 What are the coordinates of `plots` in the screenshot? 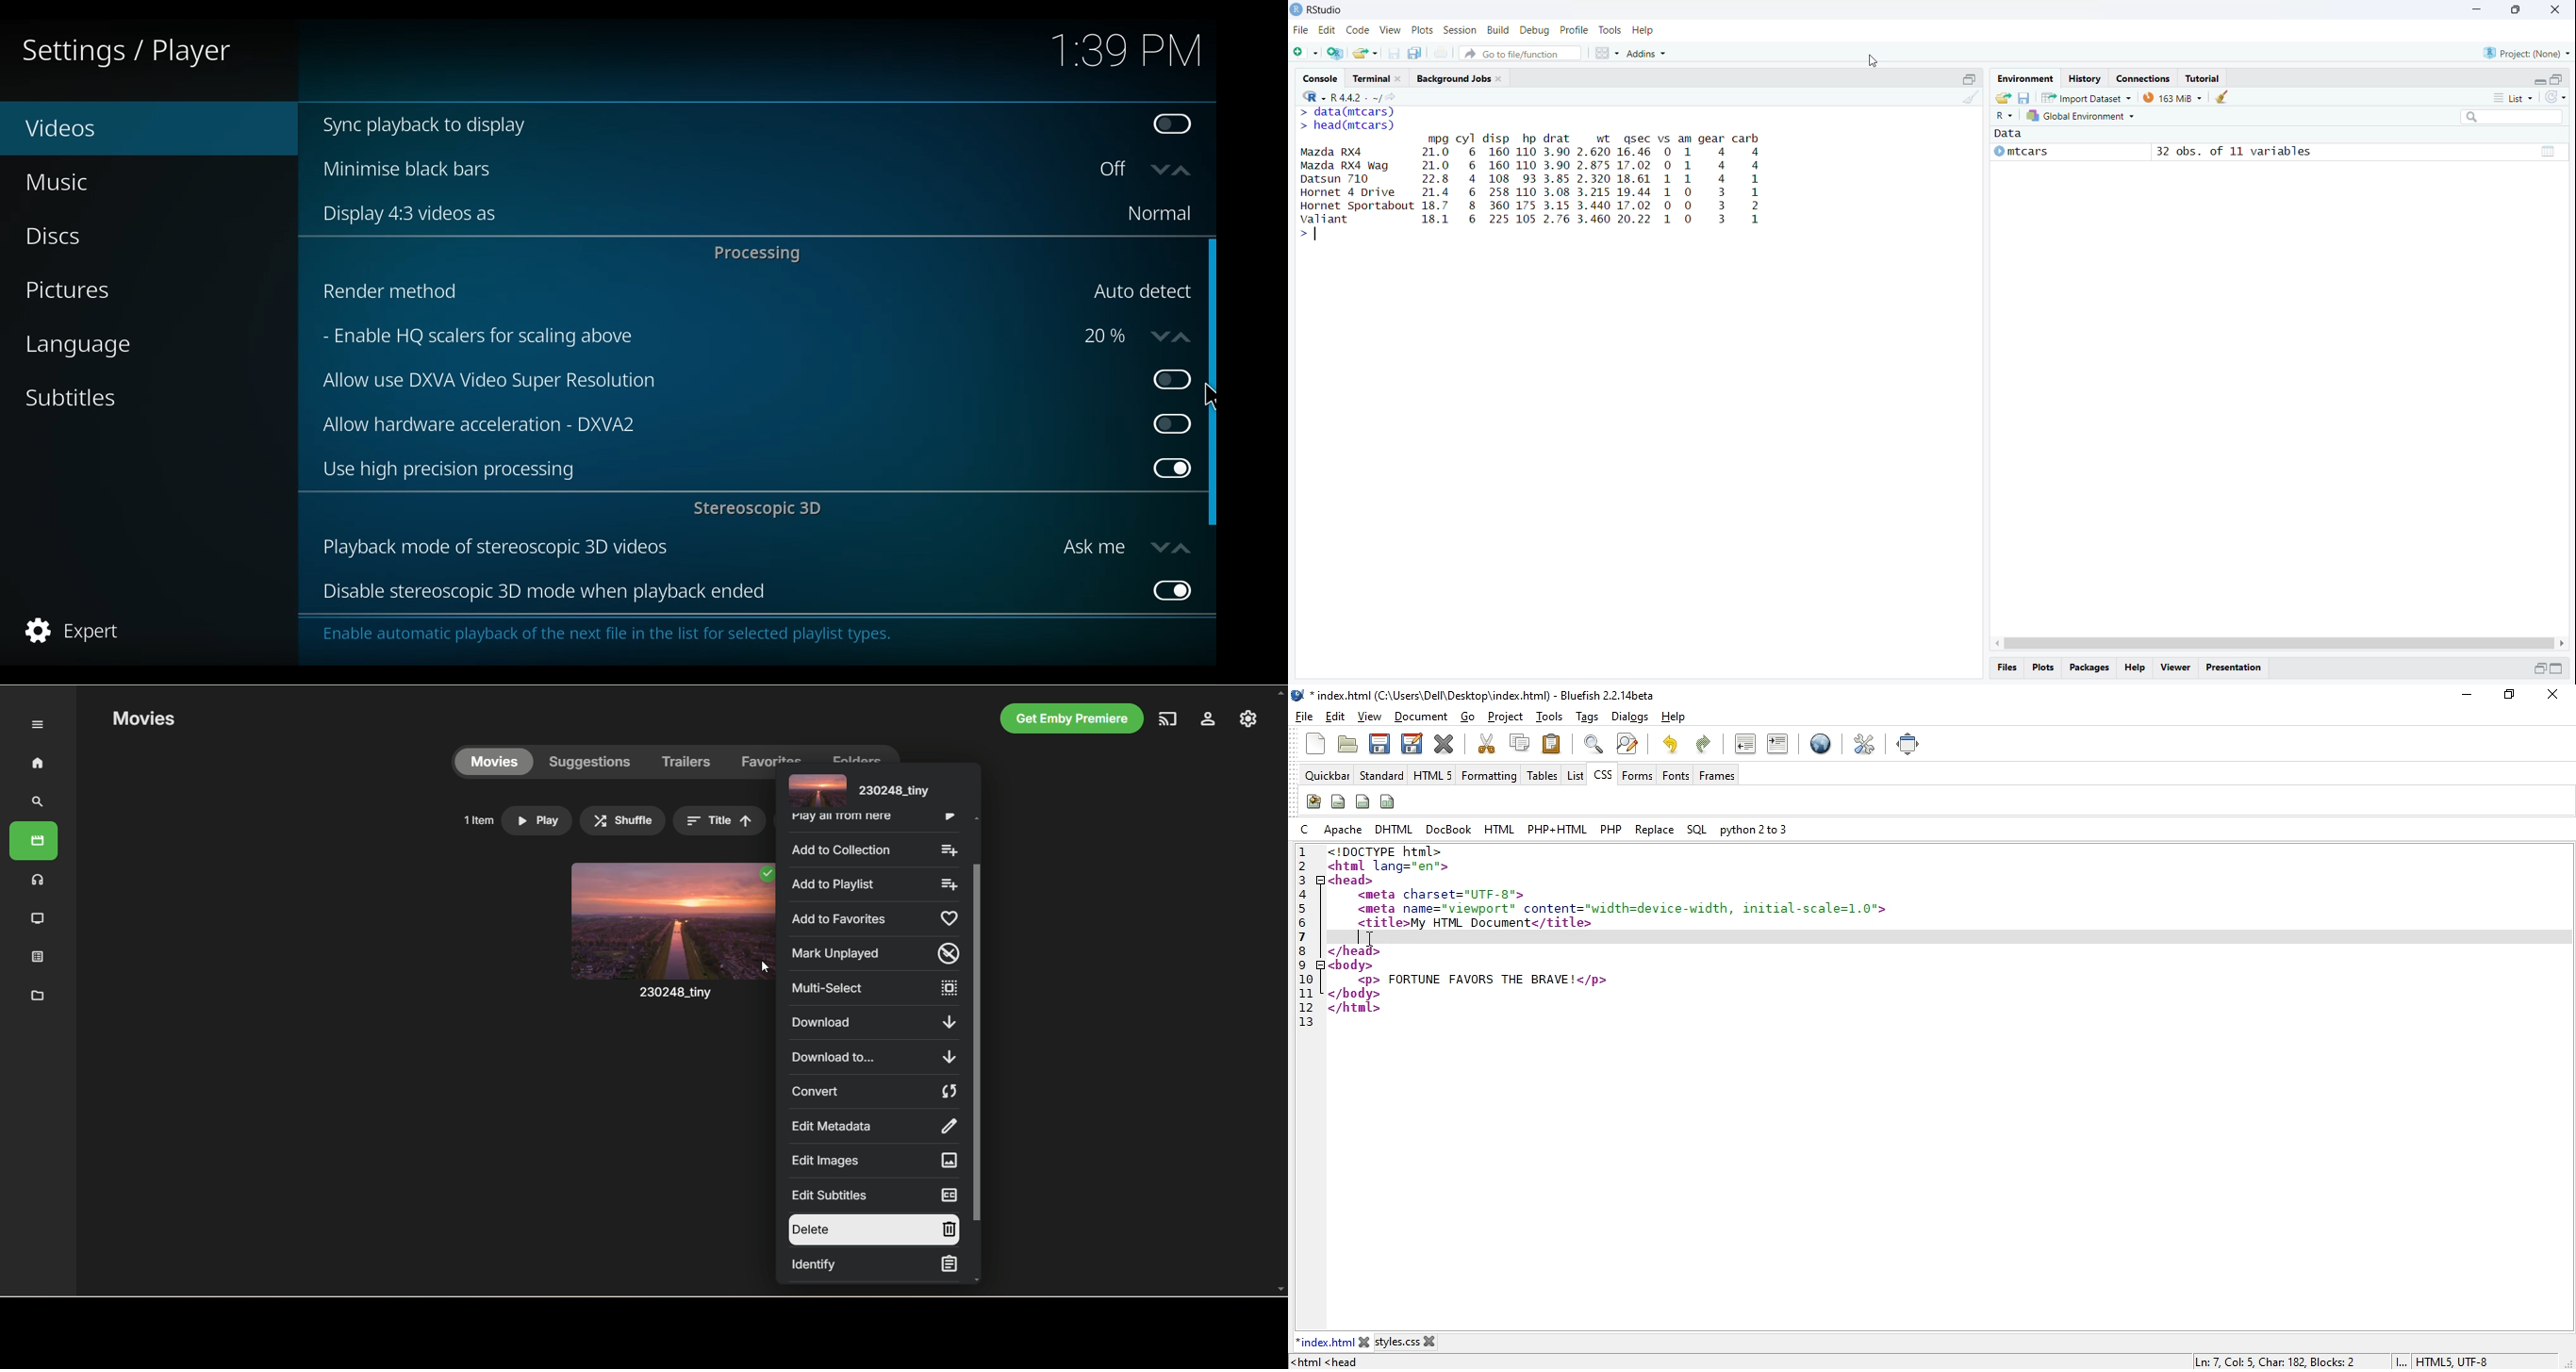 It's located at (2045, 668).